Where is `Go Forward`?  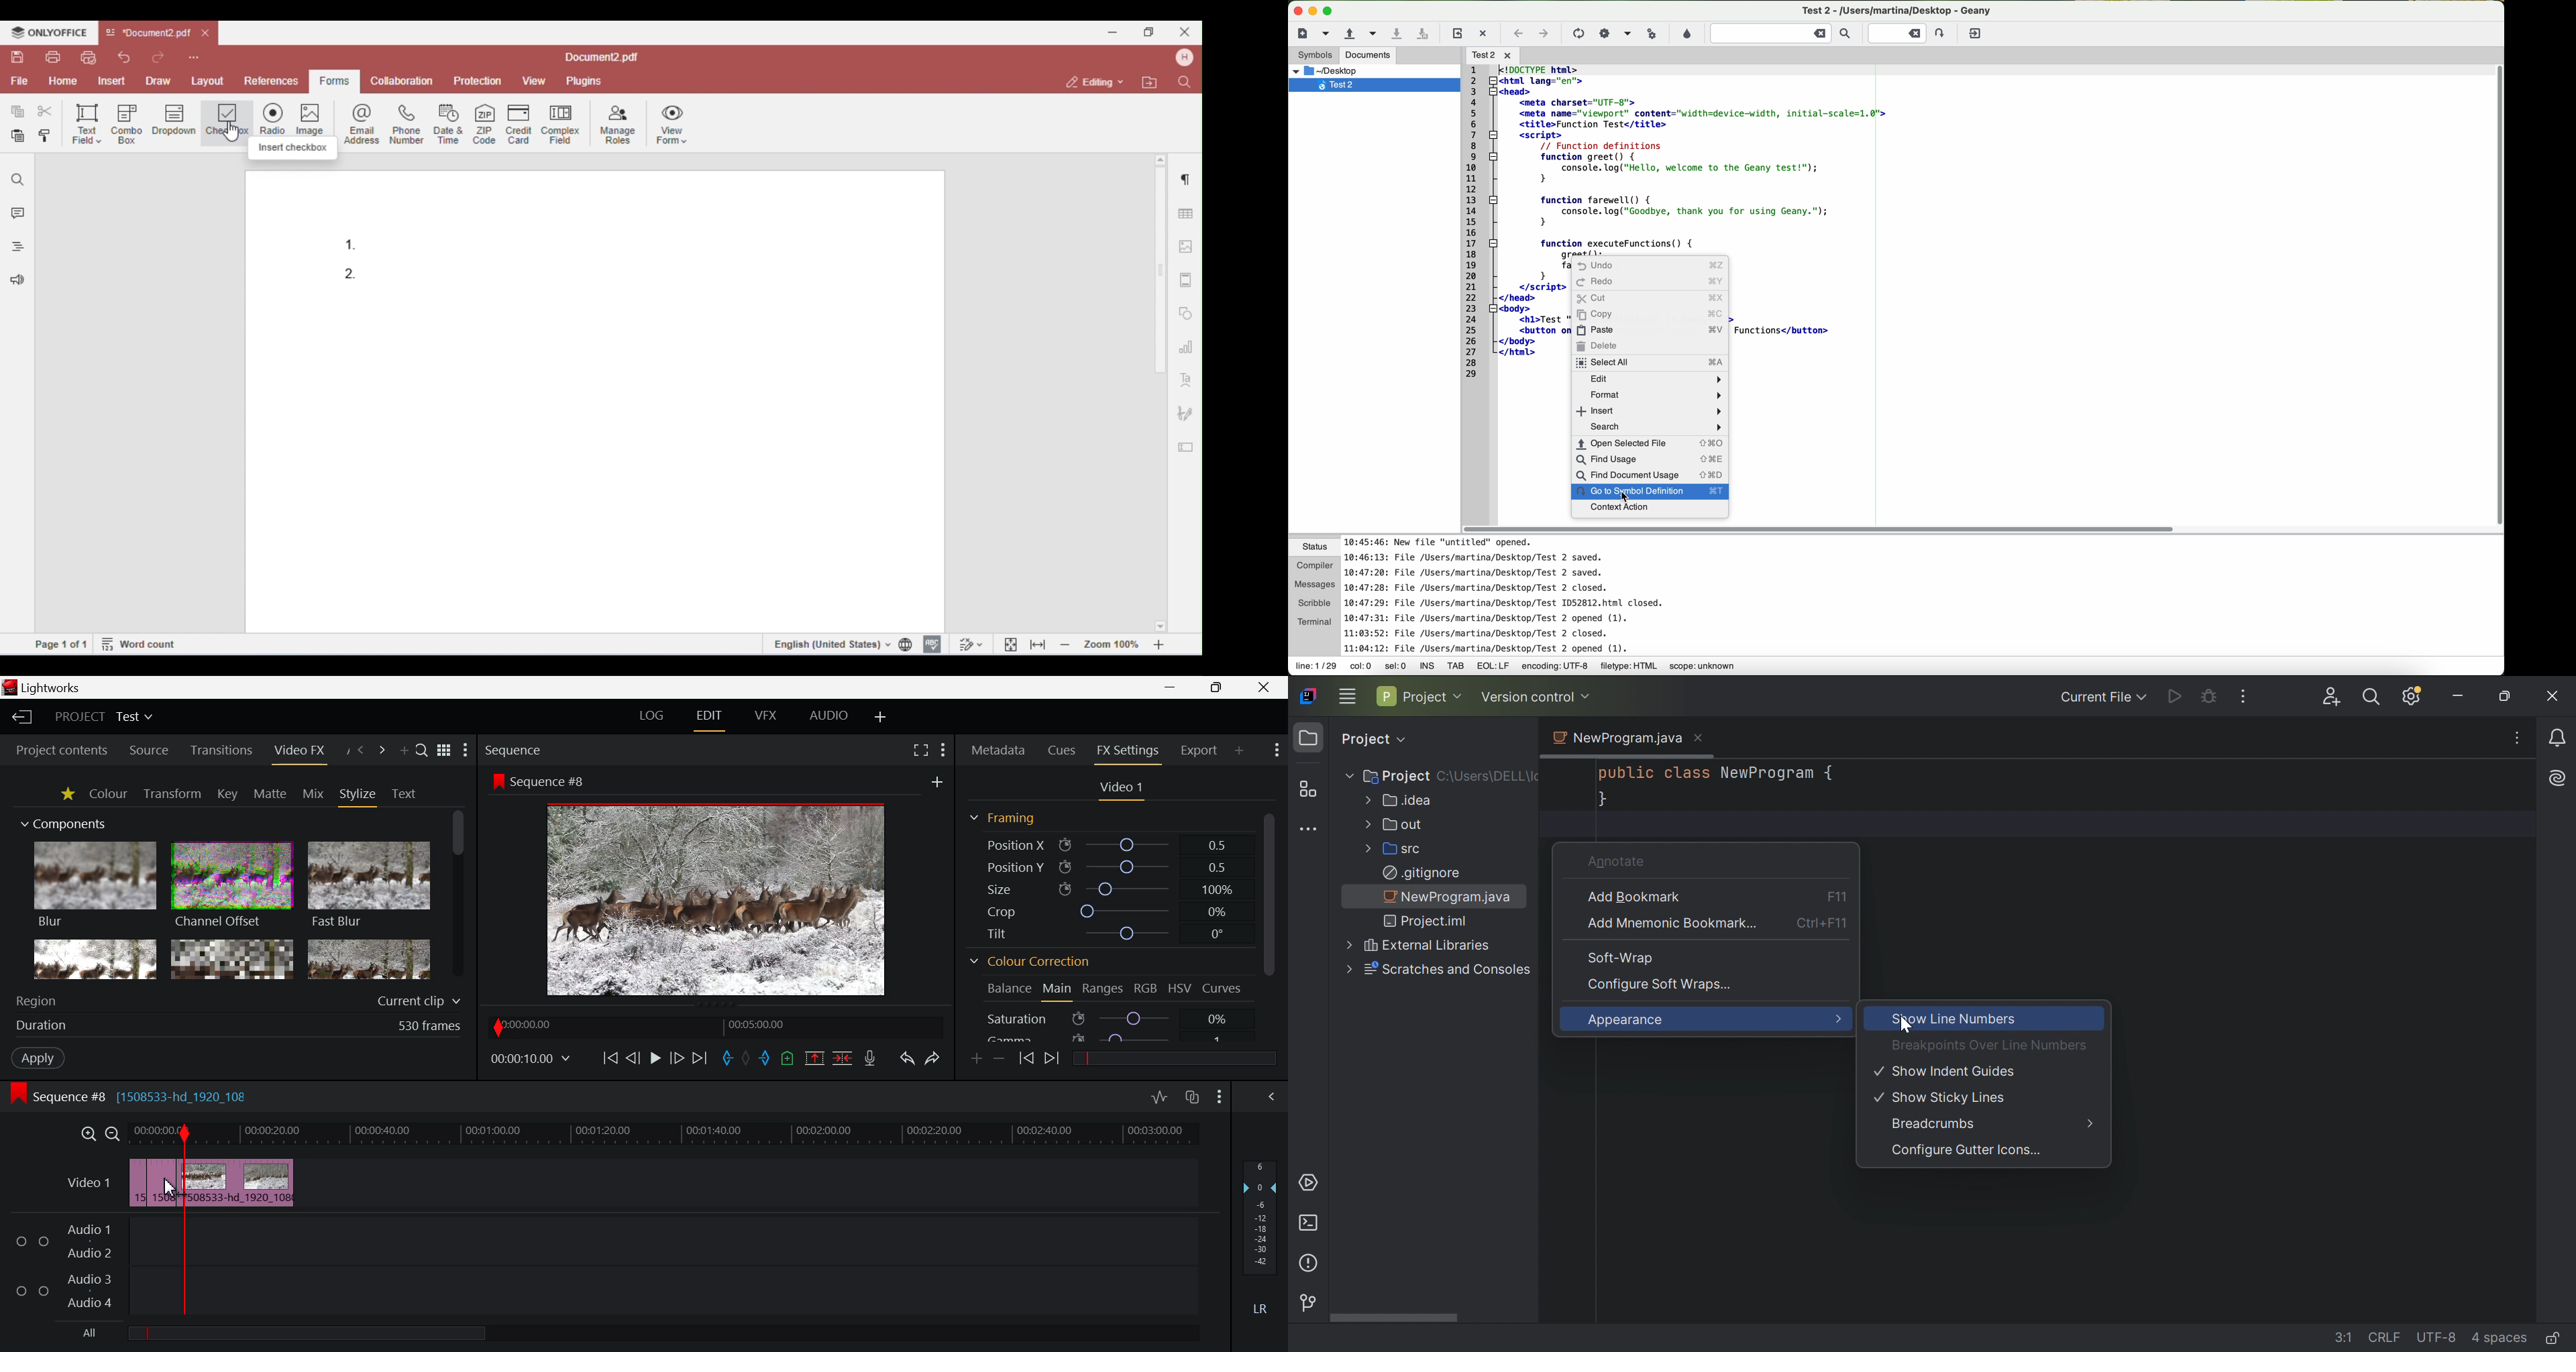 Go Forward is located at coordinates (677, 1058).